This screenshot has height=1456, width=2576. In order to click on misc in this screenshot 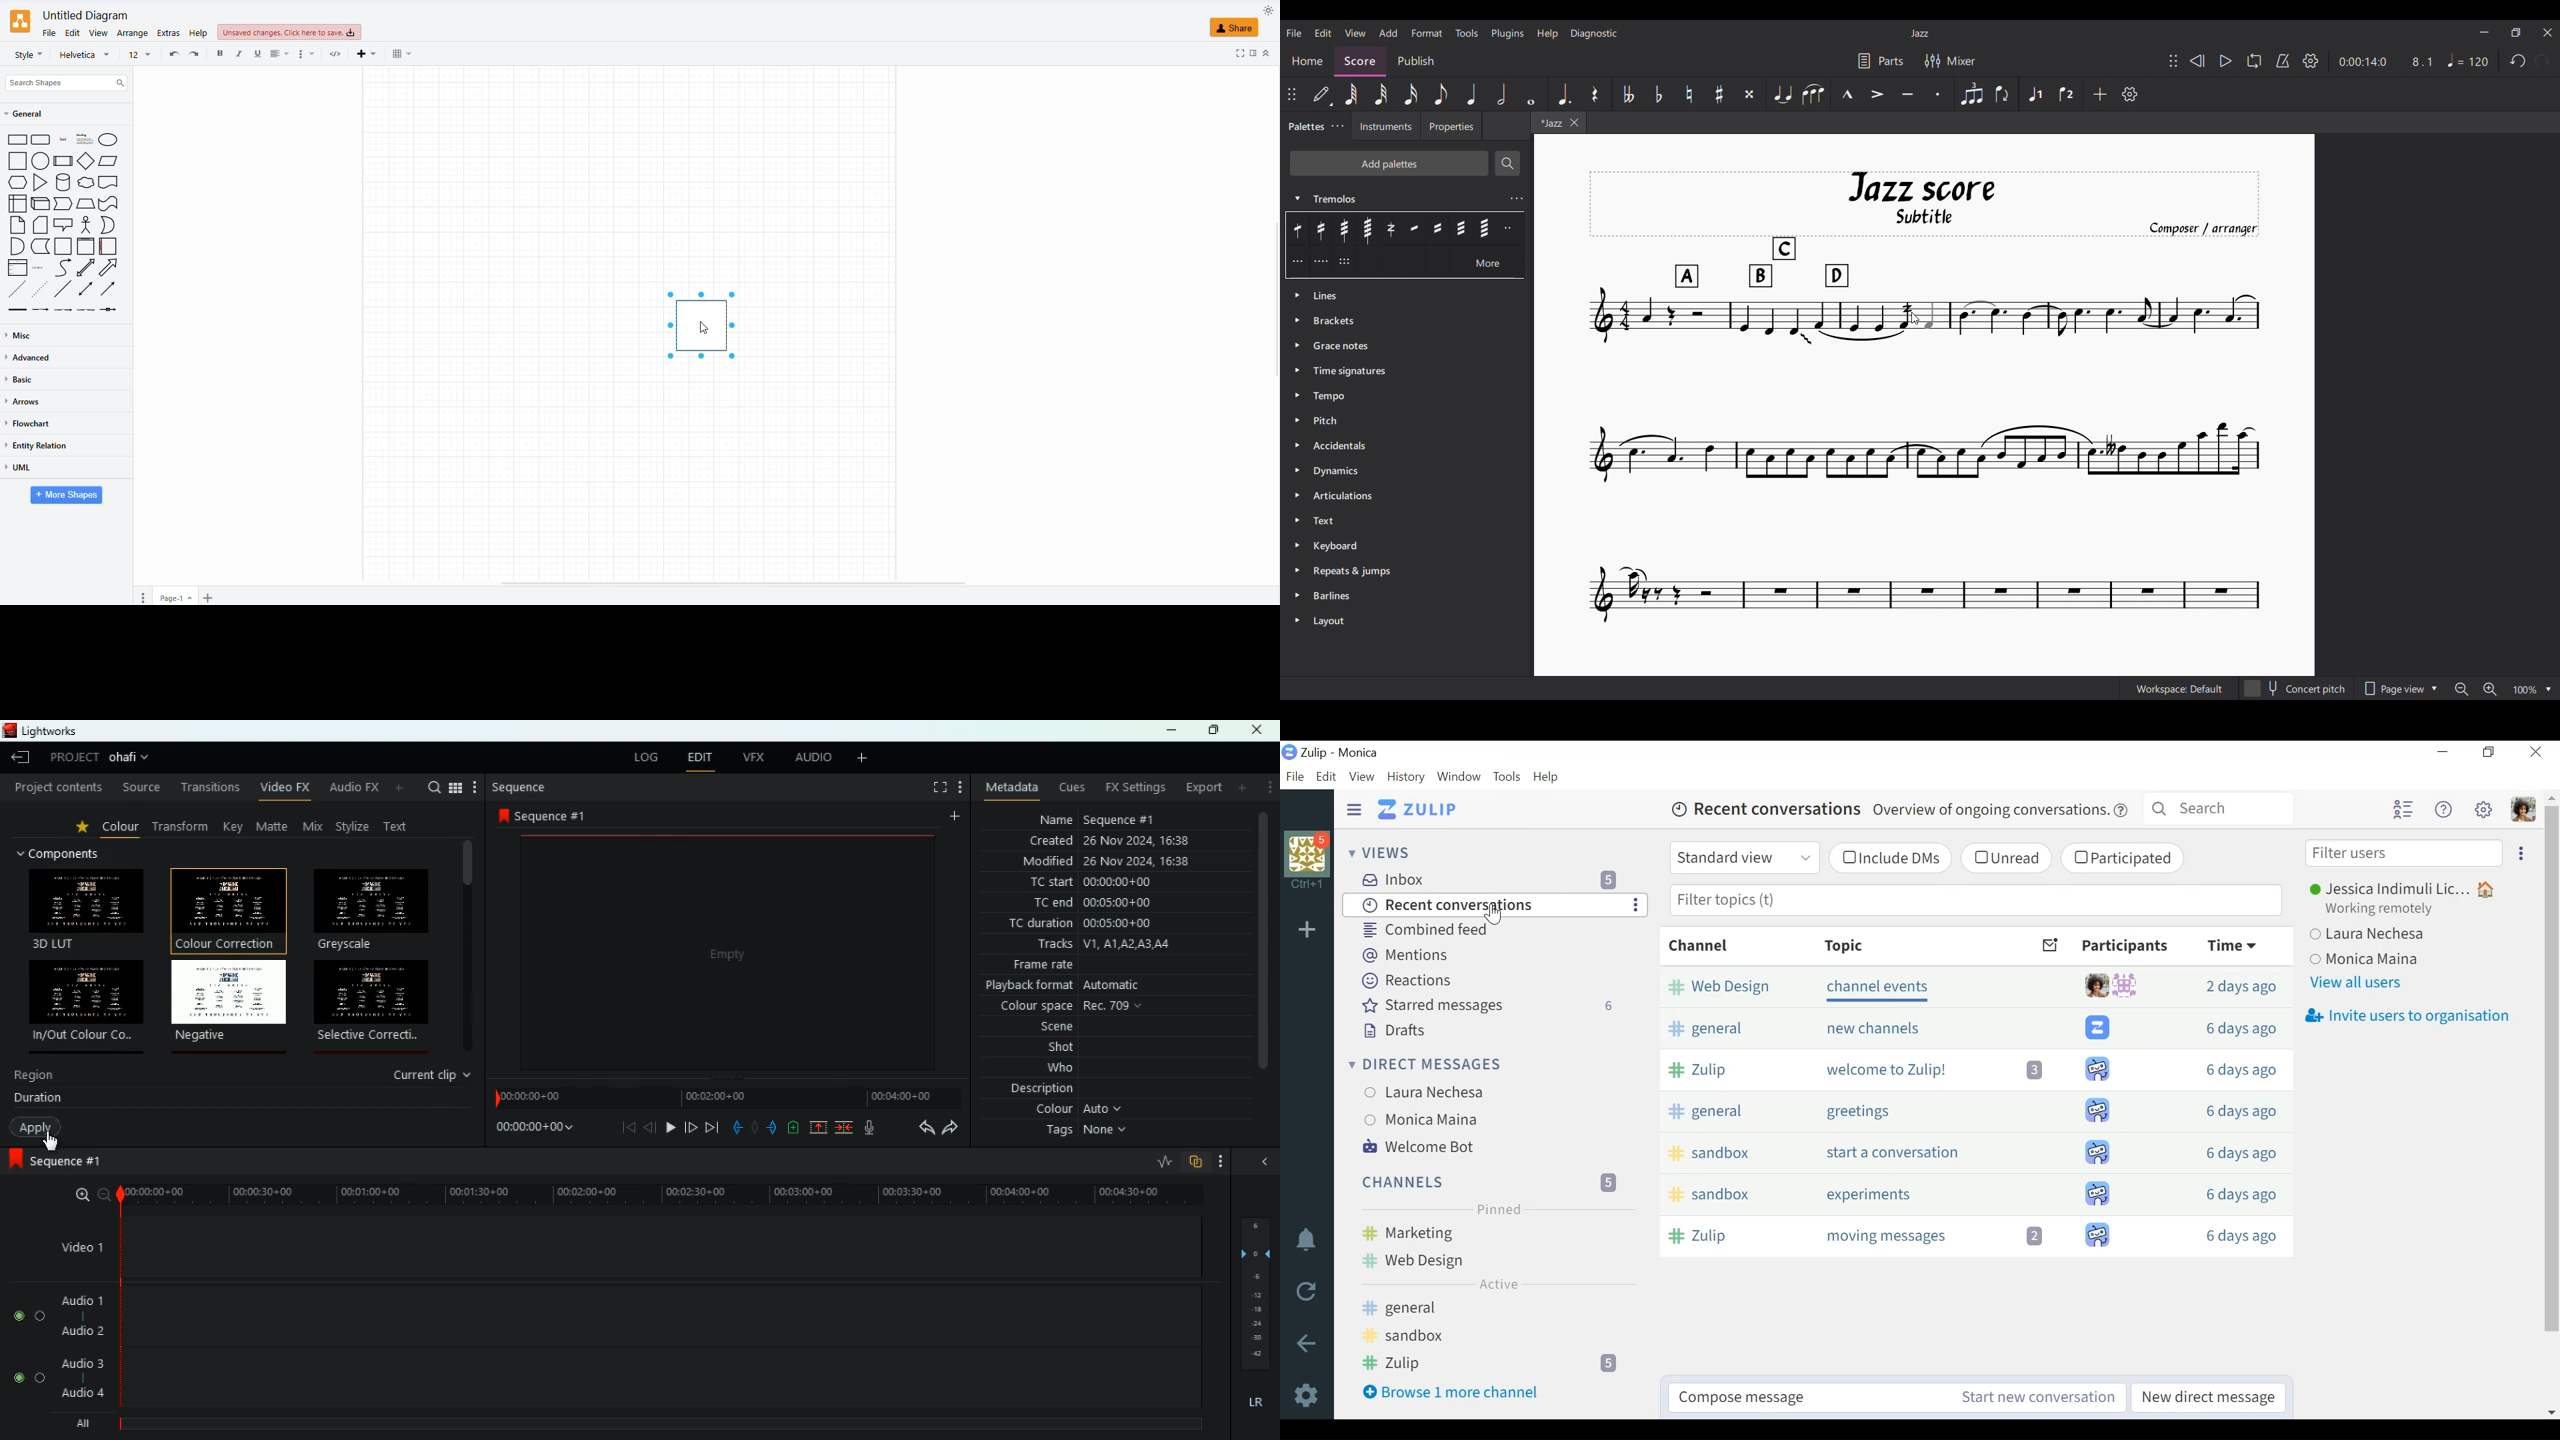, I will do `click(21, 335)`.